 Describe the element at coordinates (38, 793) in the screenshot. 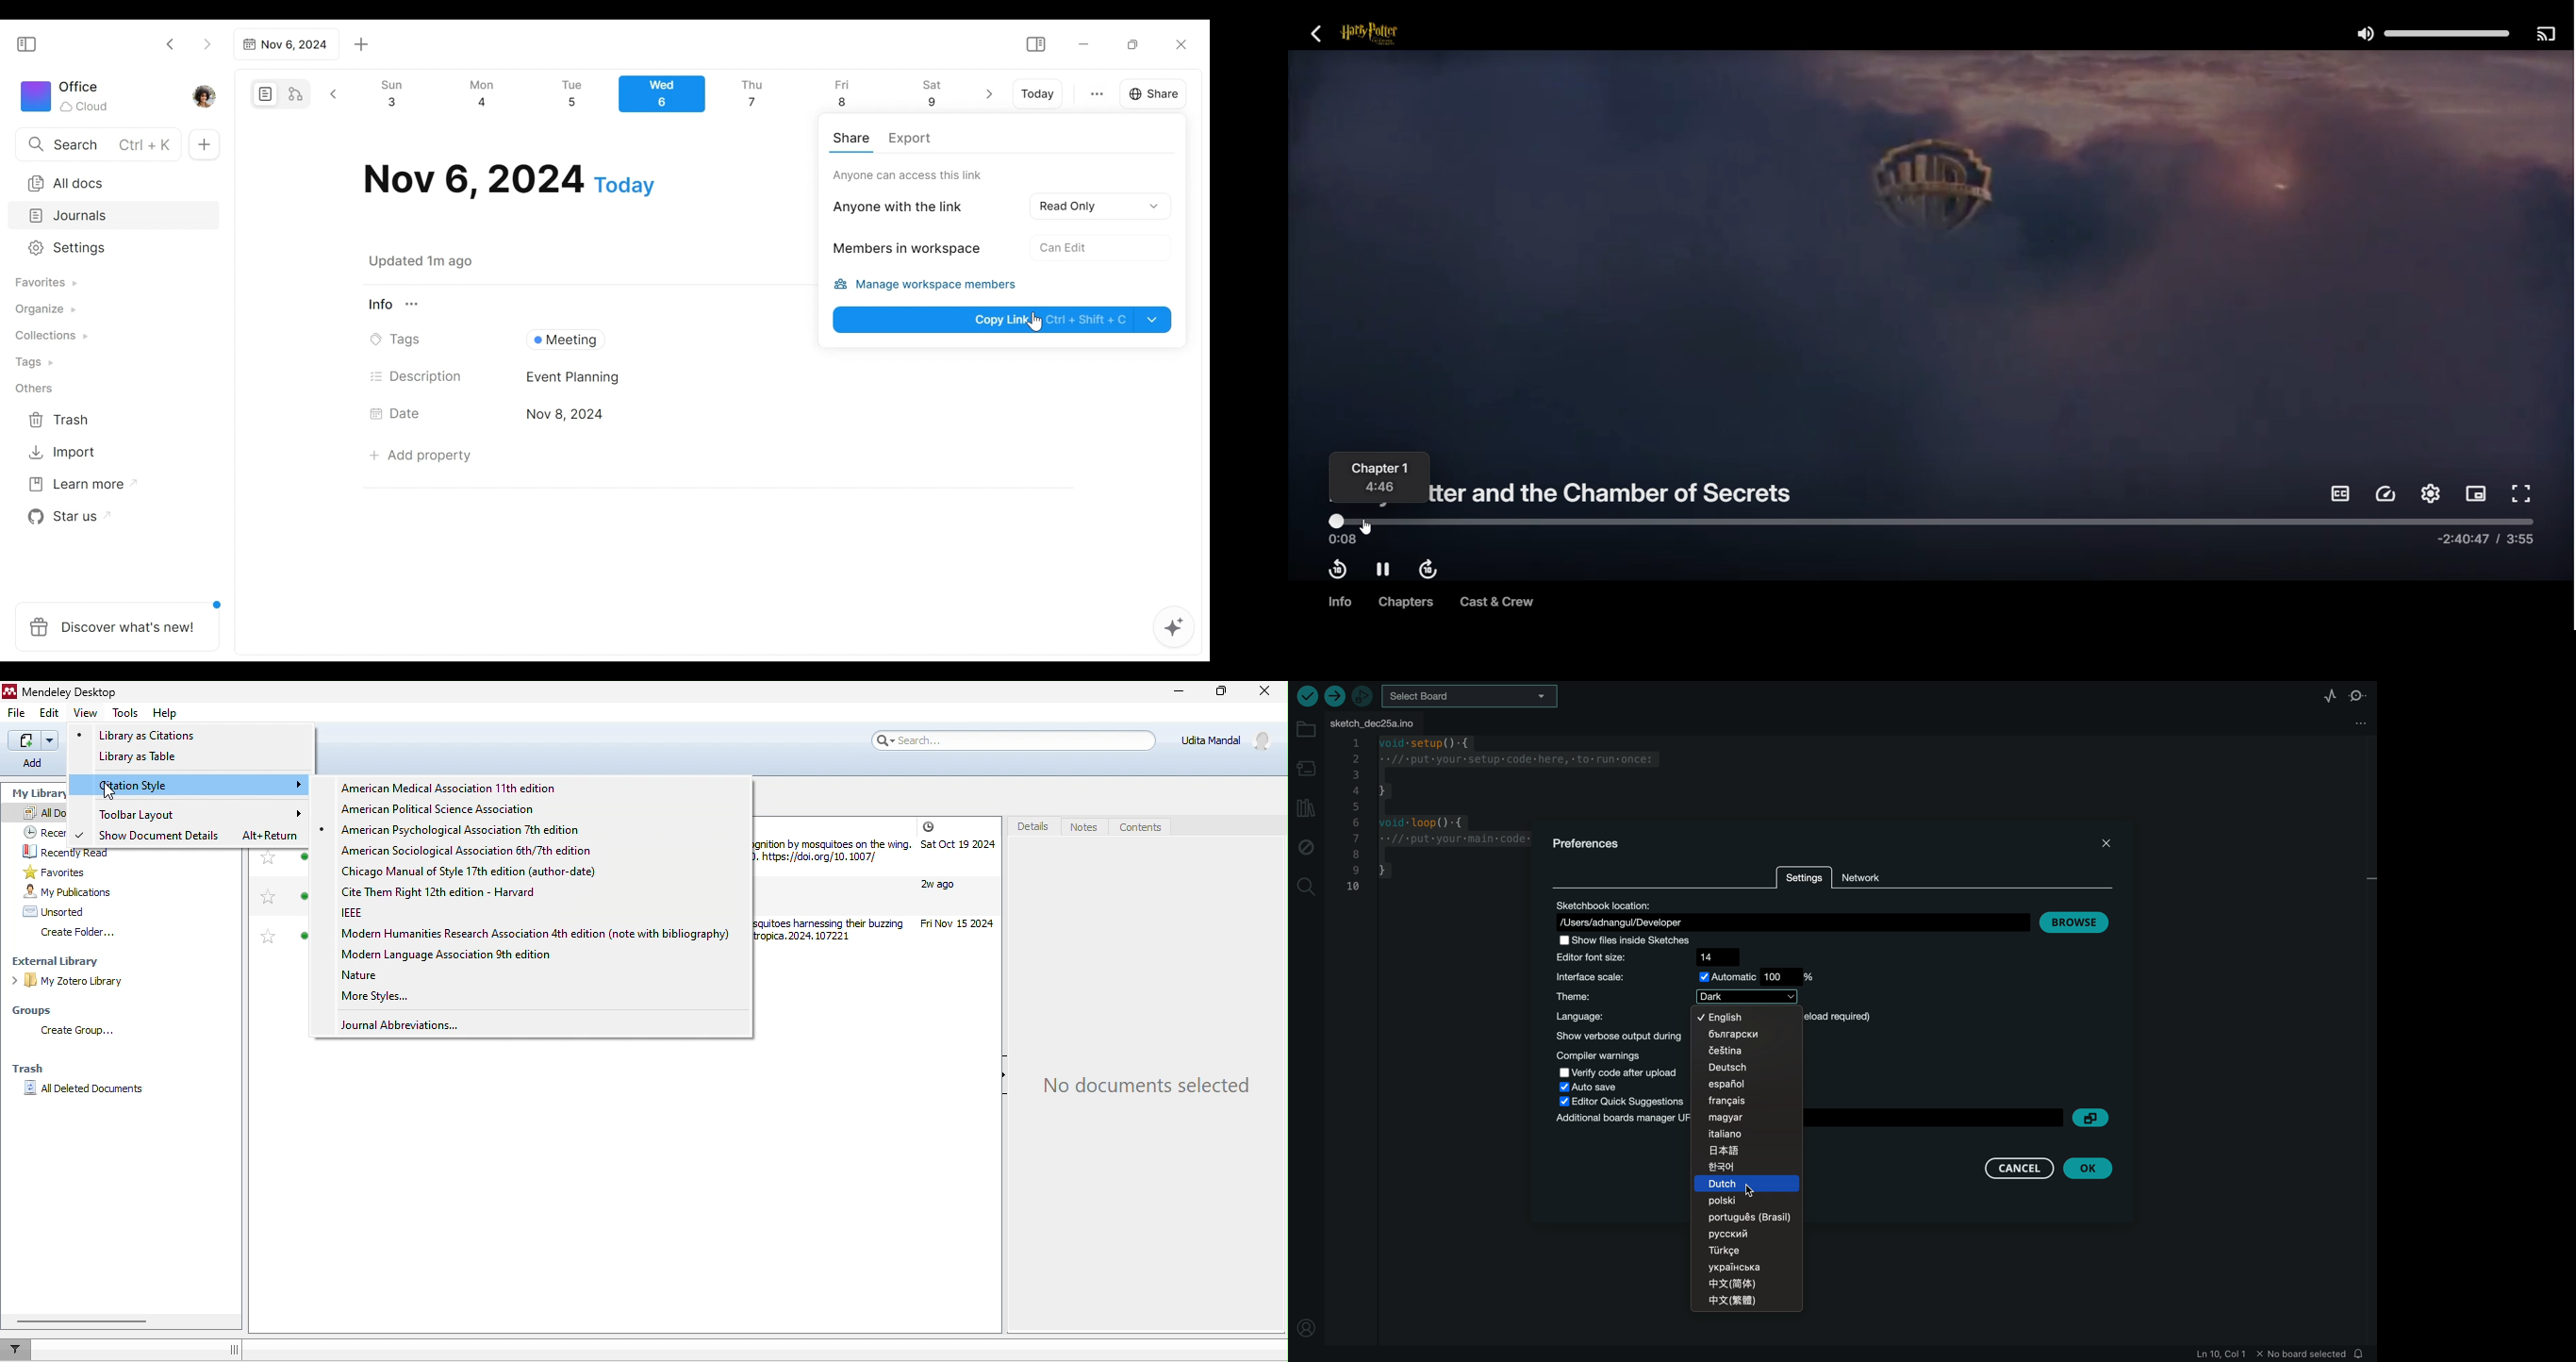

I see `My Library` at that location.